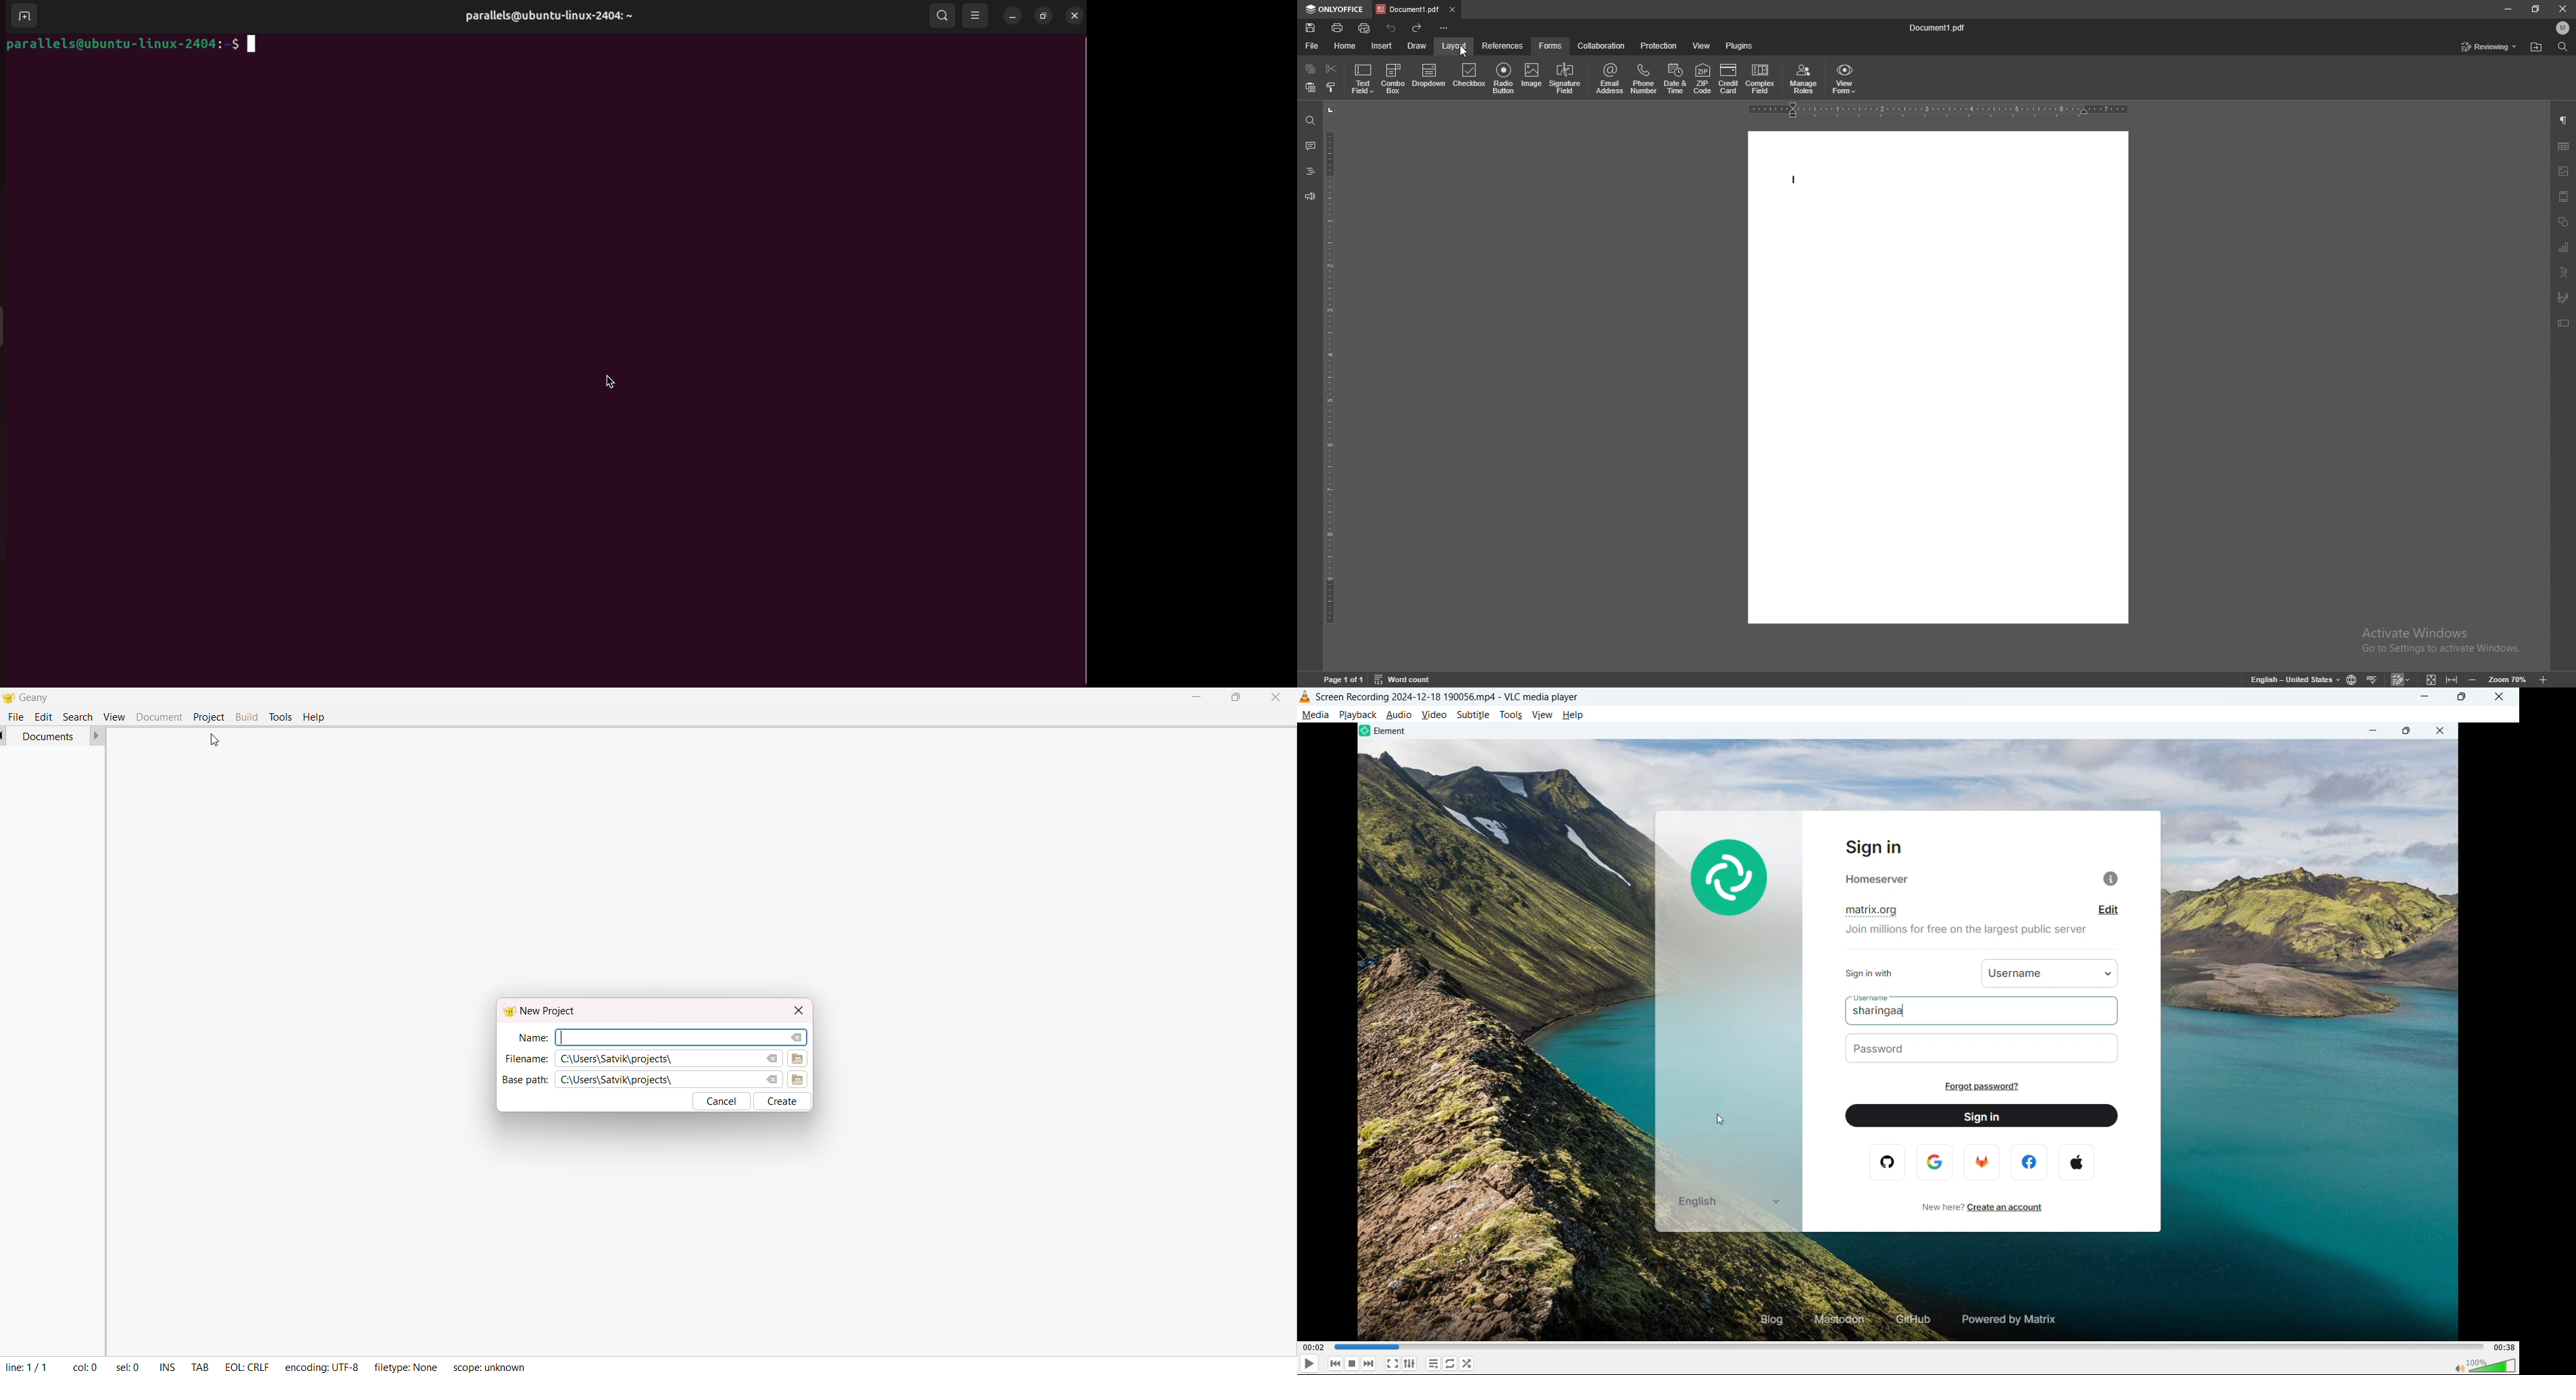 The width and height of the screenshot is (2576, 1400). I want to click on Join millions for free on the largest public server, so click(1965, 929).